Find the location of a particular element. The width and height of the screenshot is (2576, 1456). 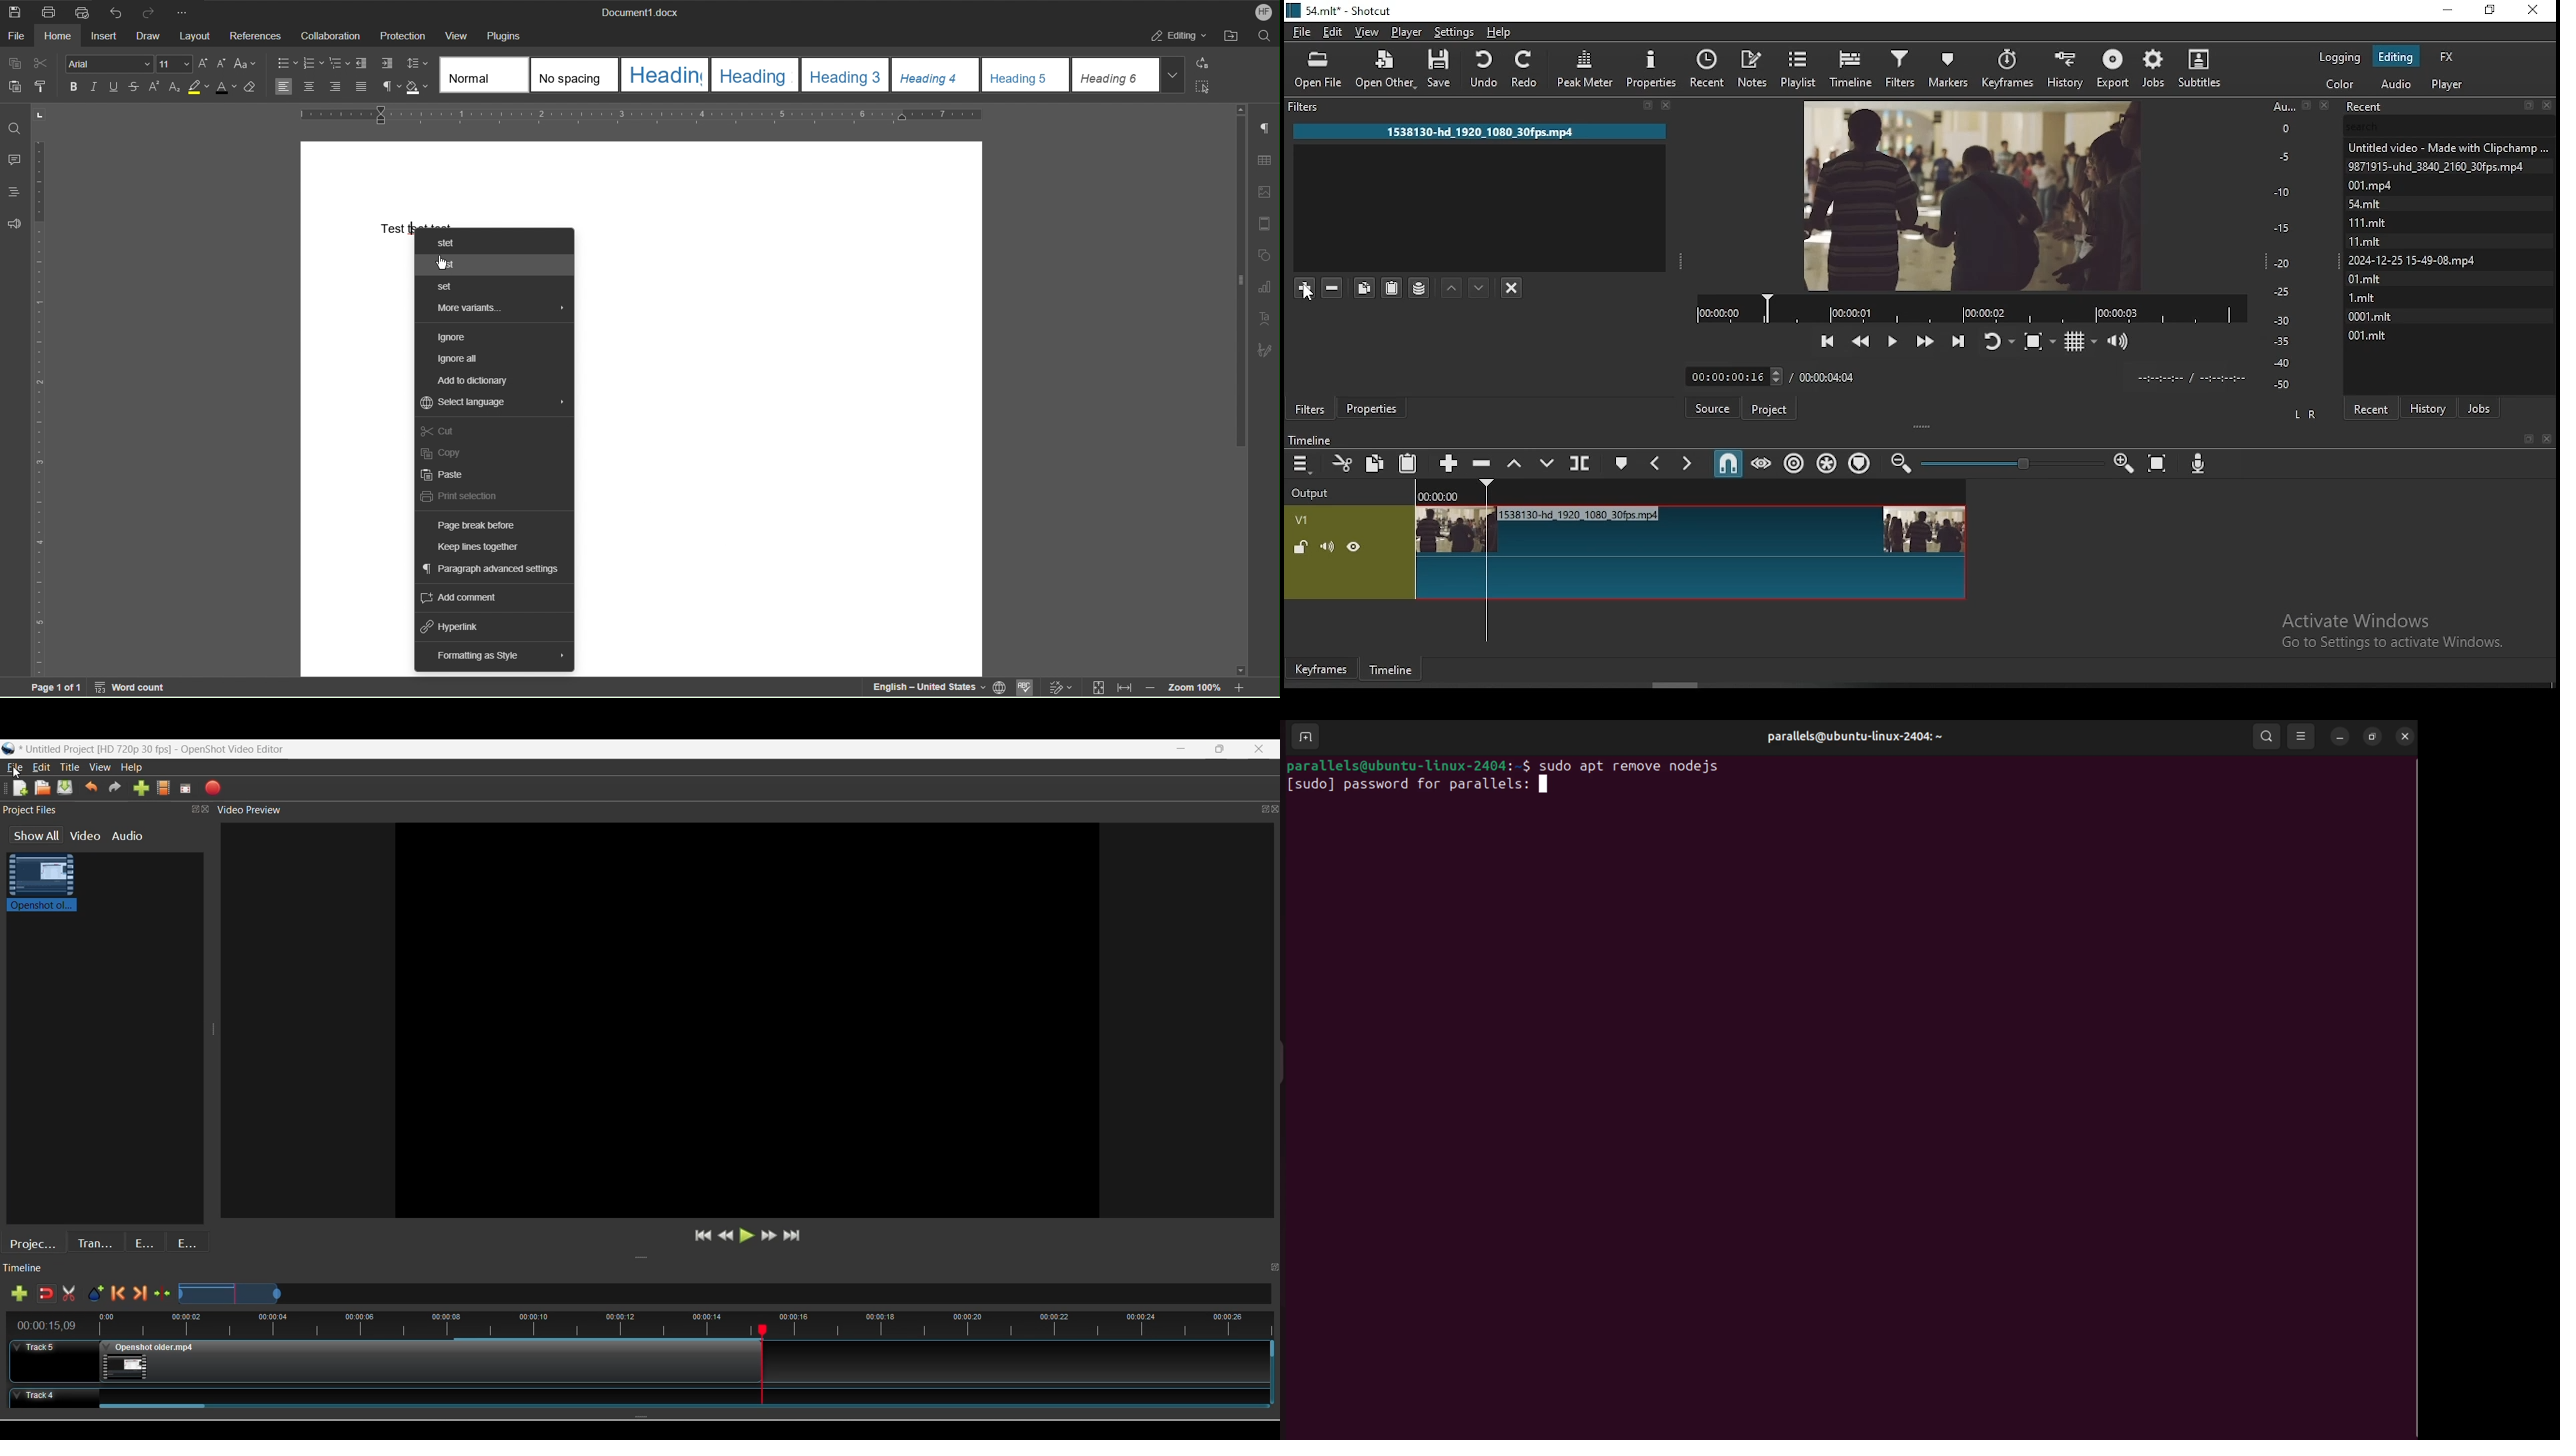

jobs is located at coordinates (2151, 69).